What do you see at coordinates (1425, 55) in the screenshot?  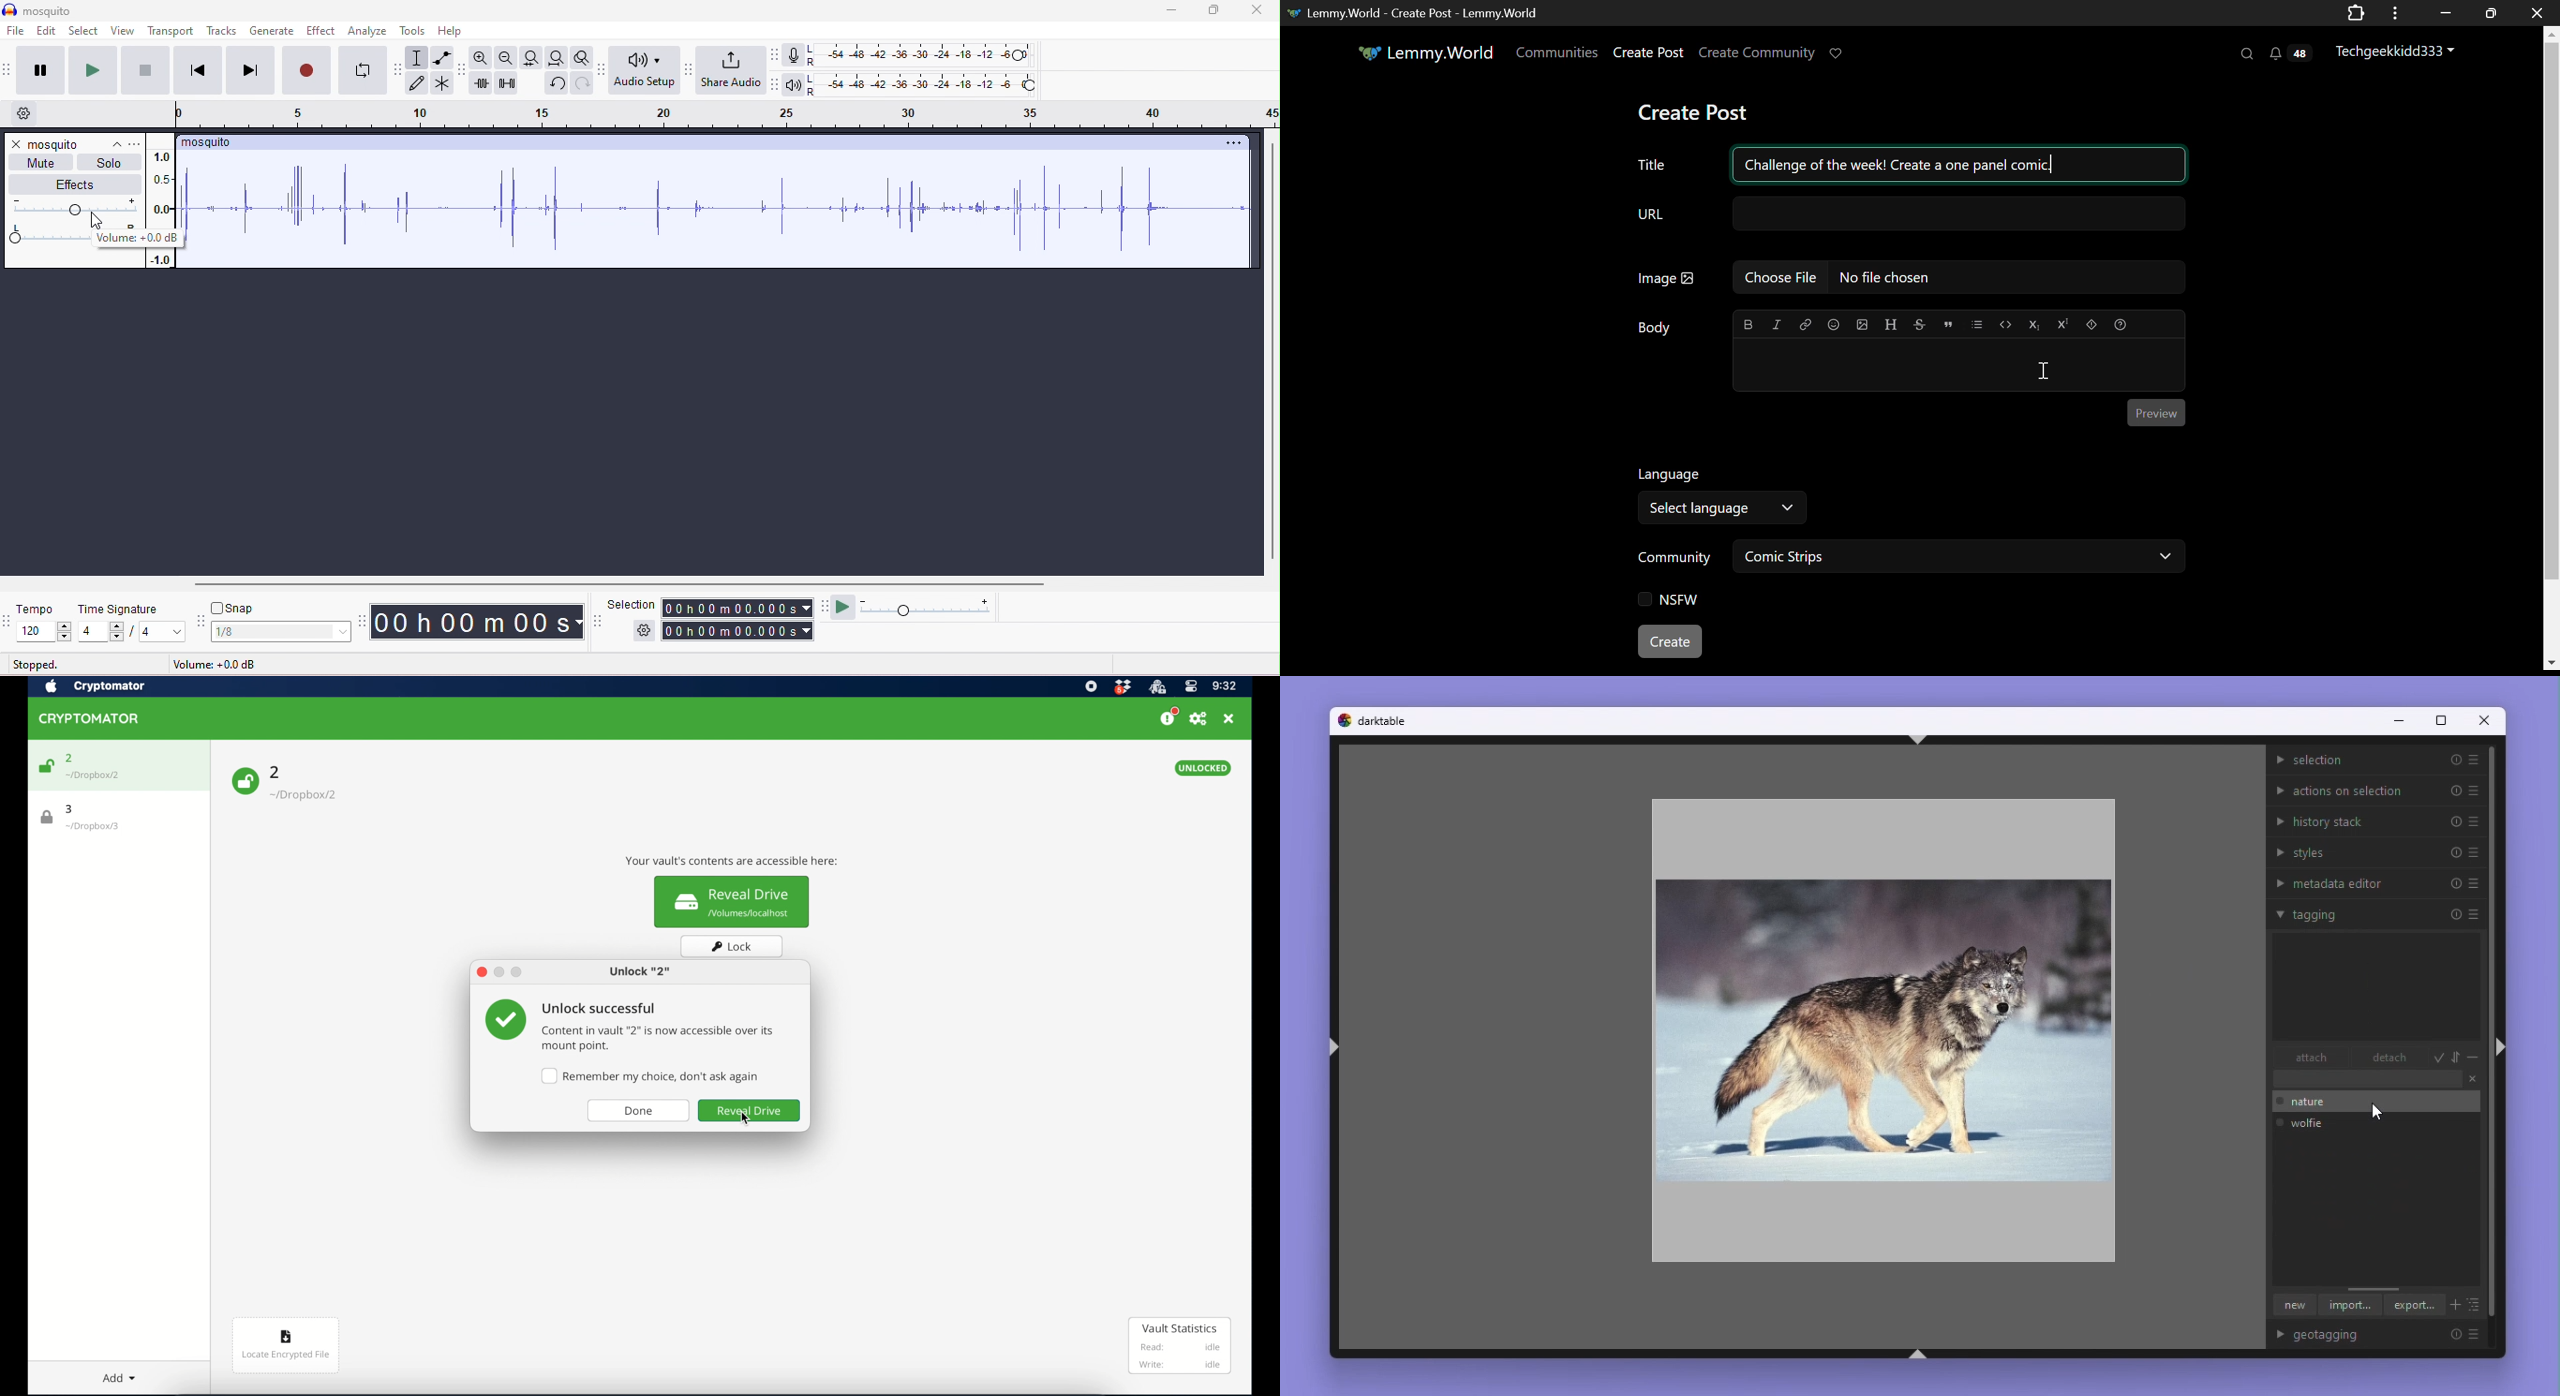 I see `Lemmy.World` at bounding box center [1425, 55].